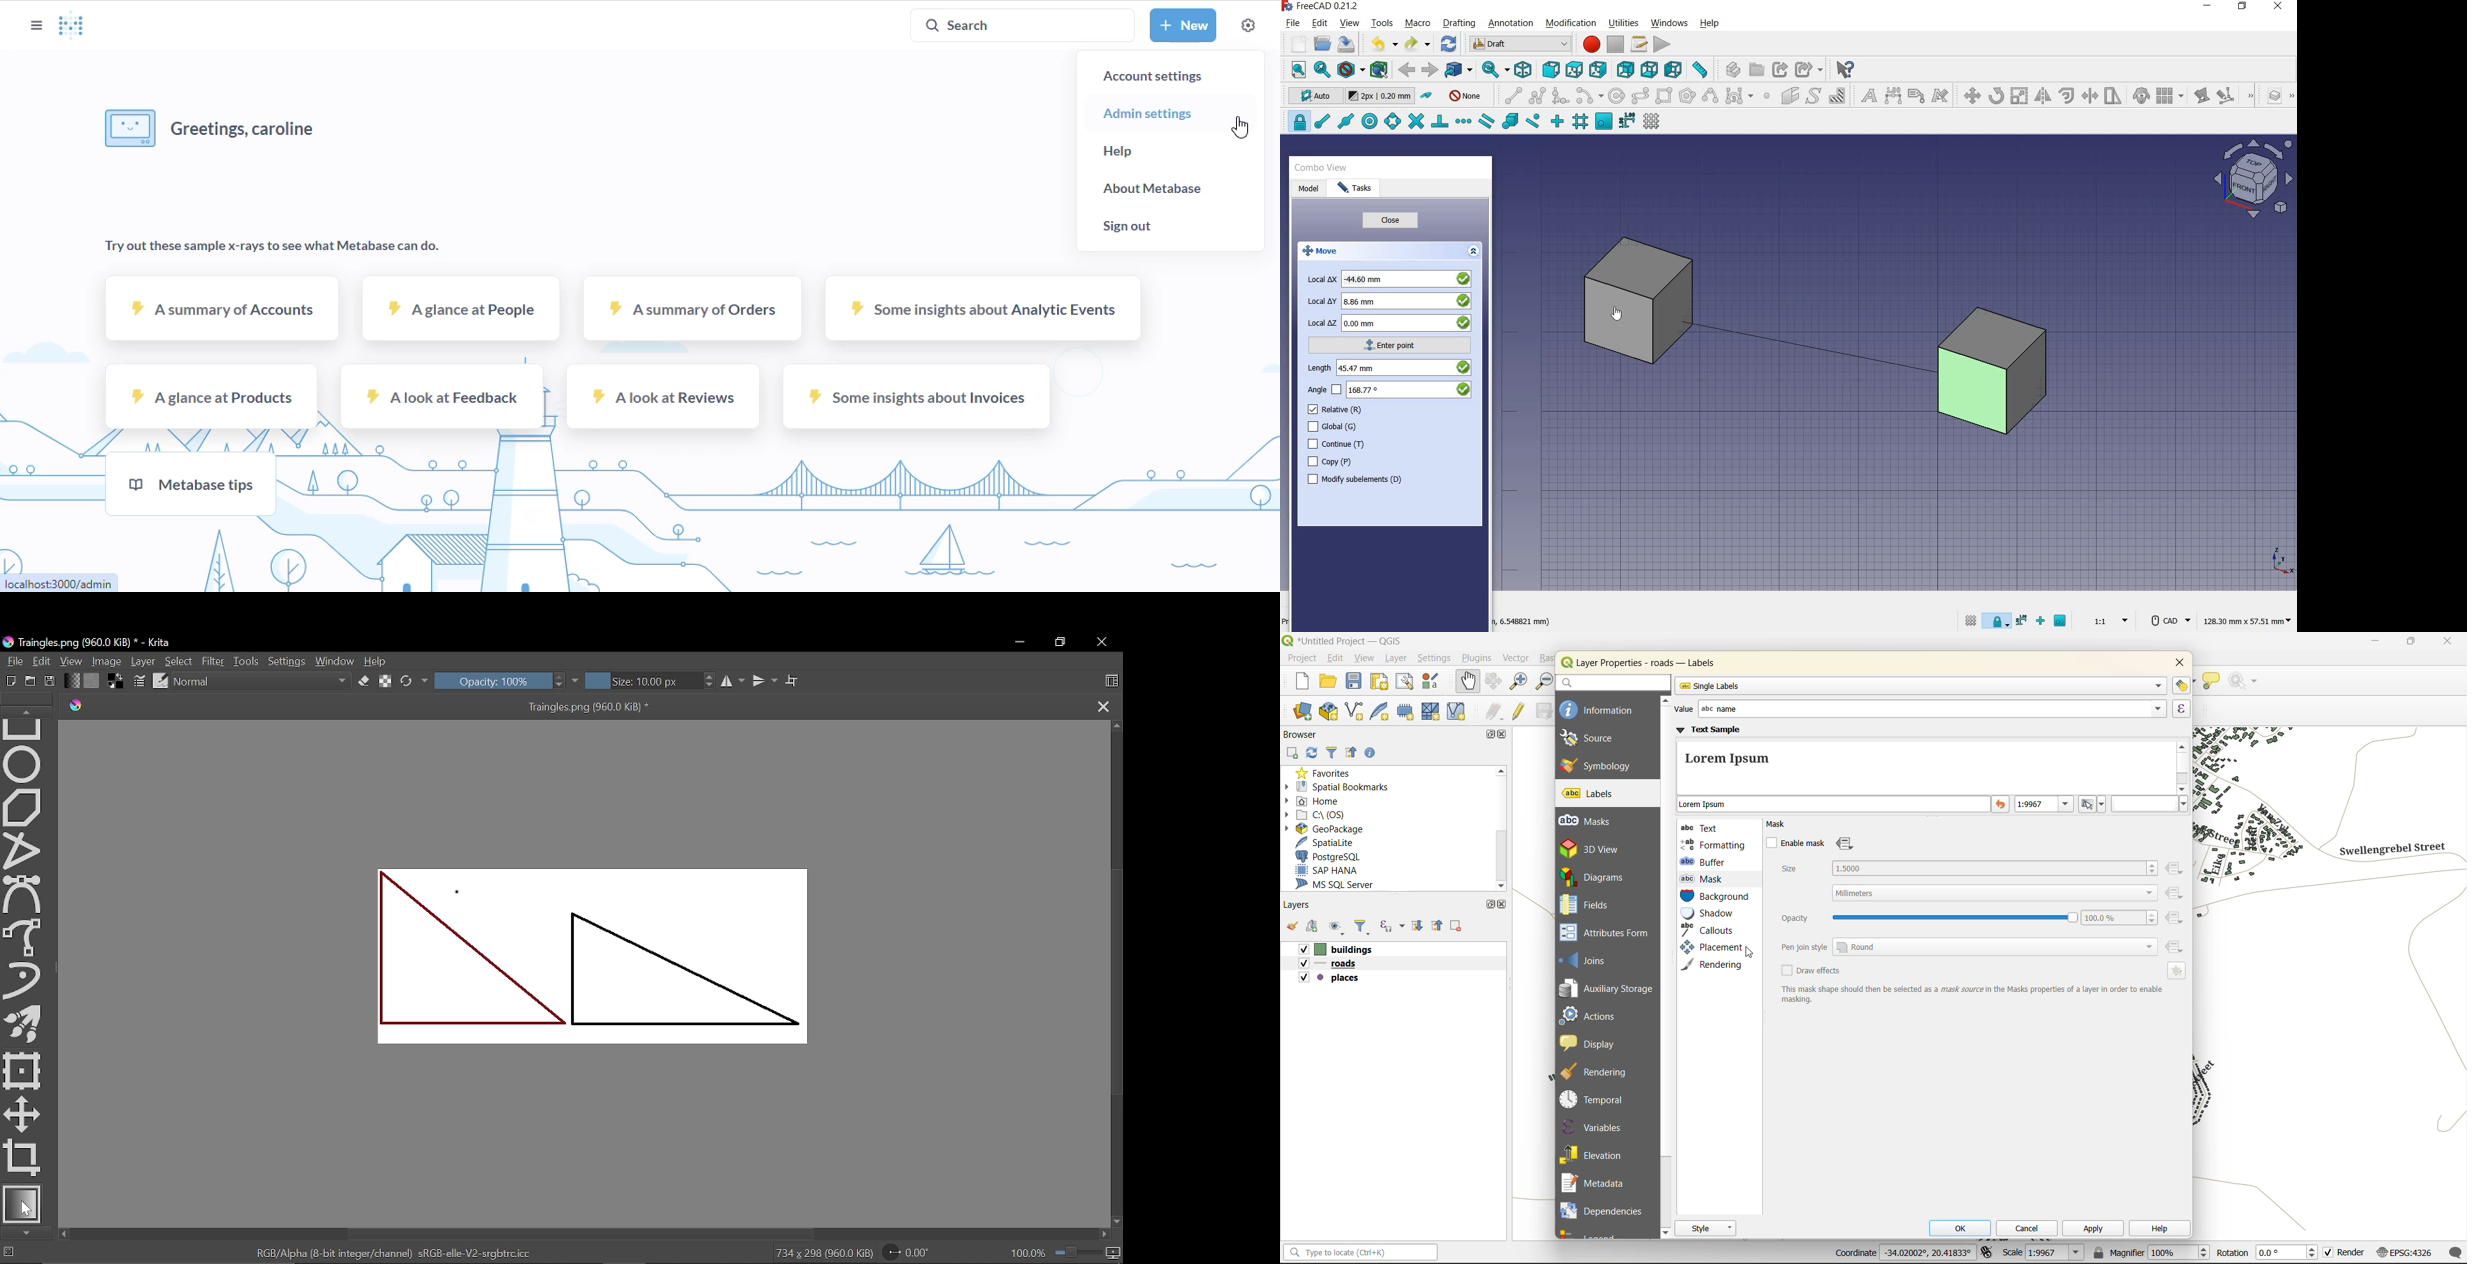 This screenshot has width=2492, height=1288. Describe the element at coordinates (1459, 712) in the screenshot. I see `new virtual layer` at that location.